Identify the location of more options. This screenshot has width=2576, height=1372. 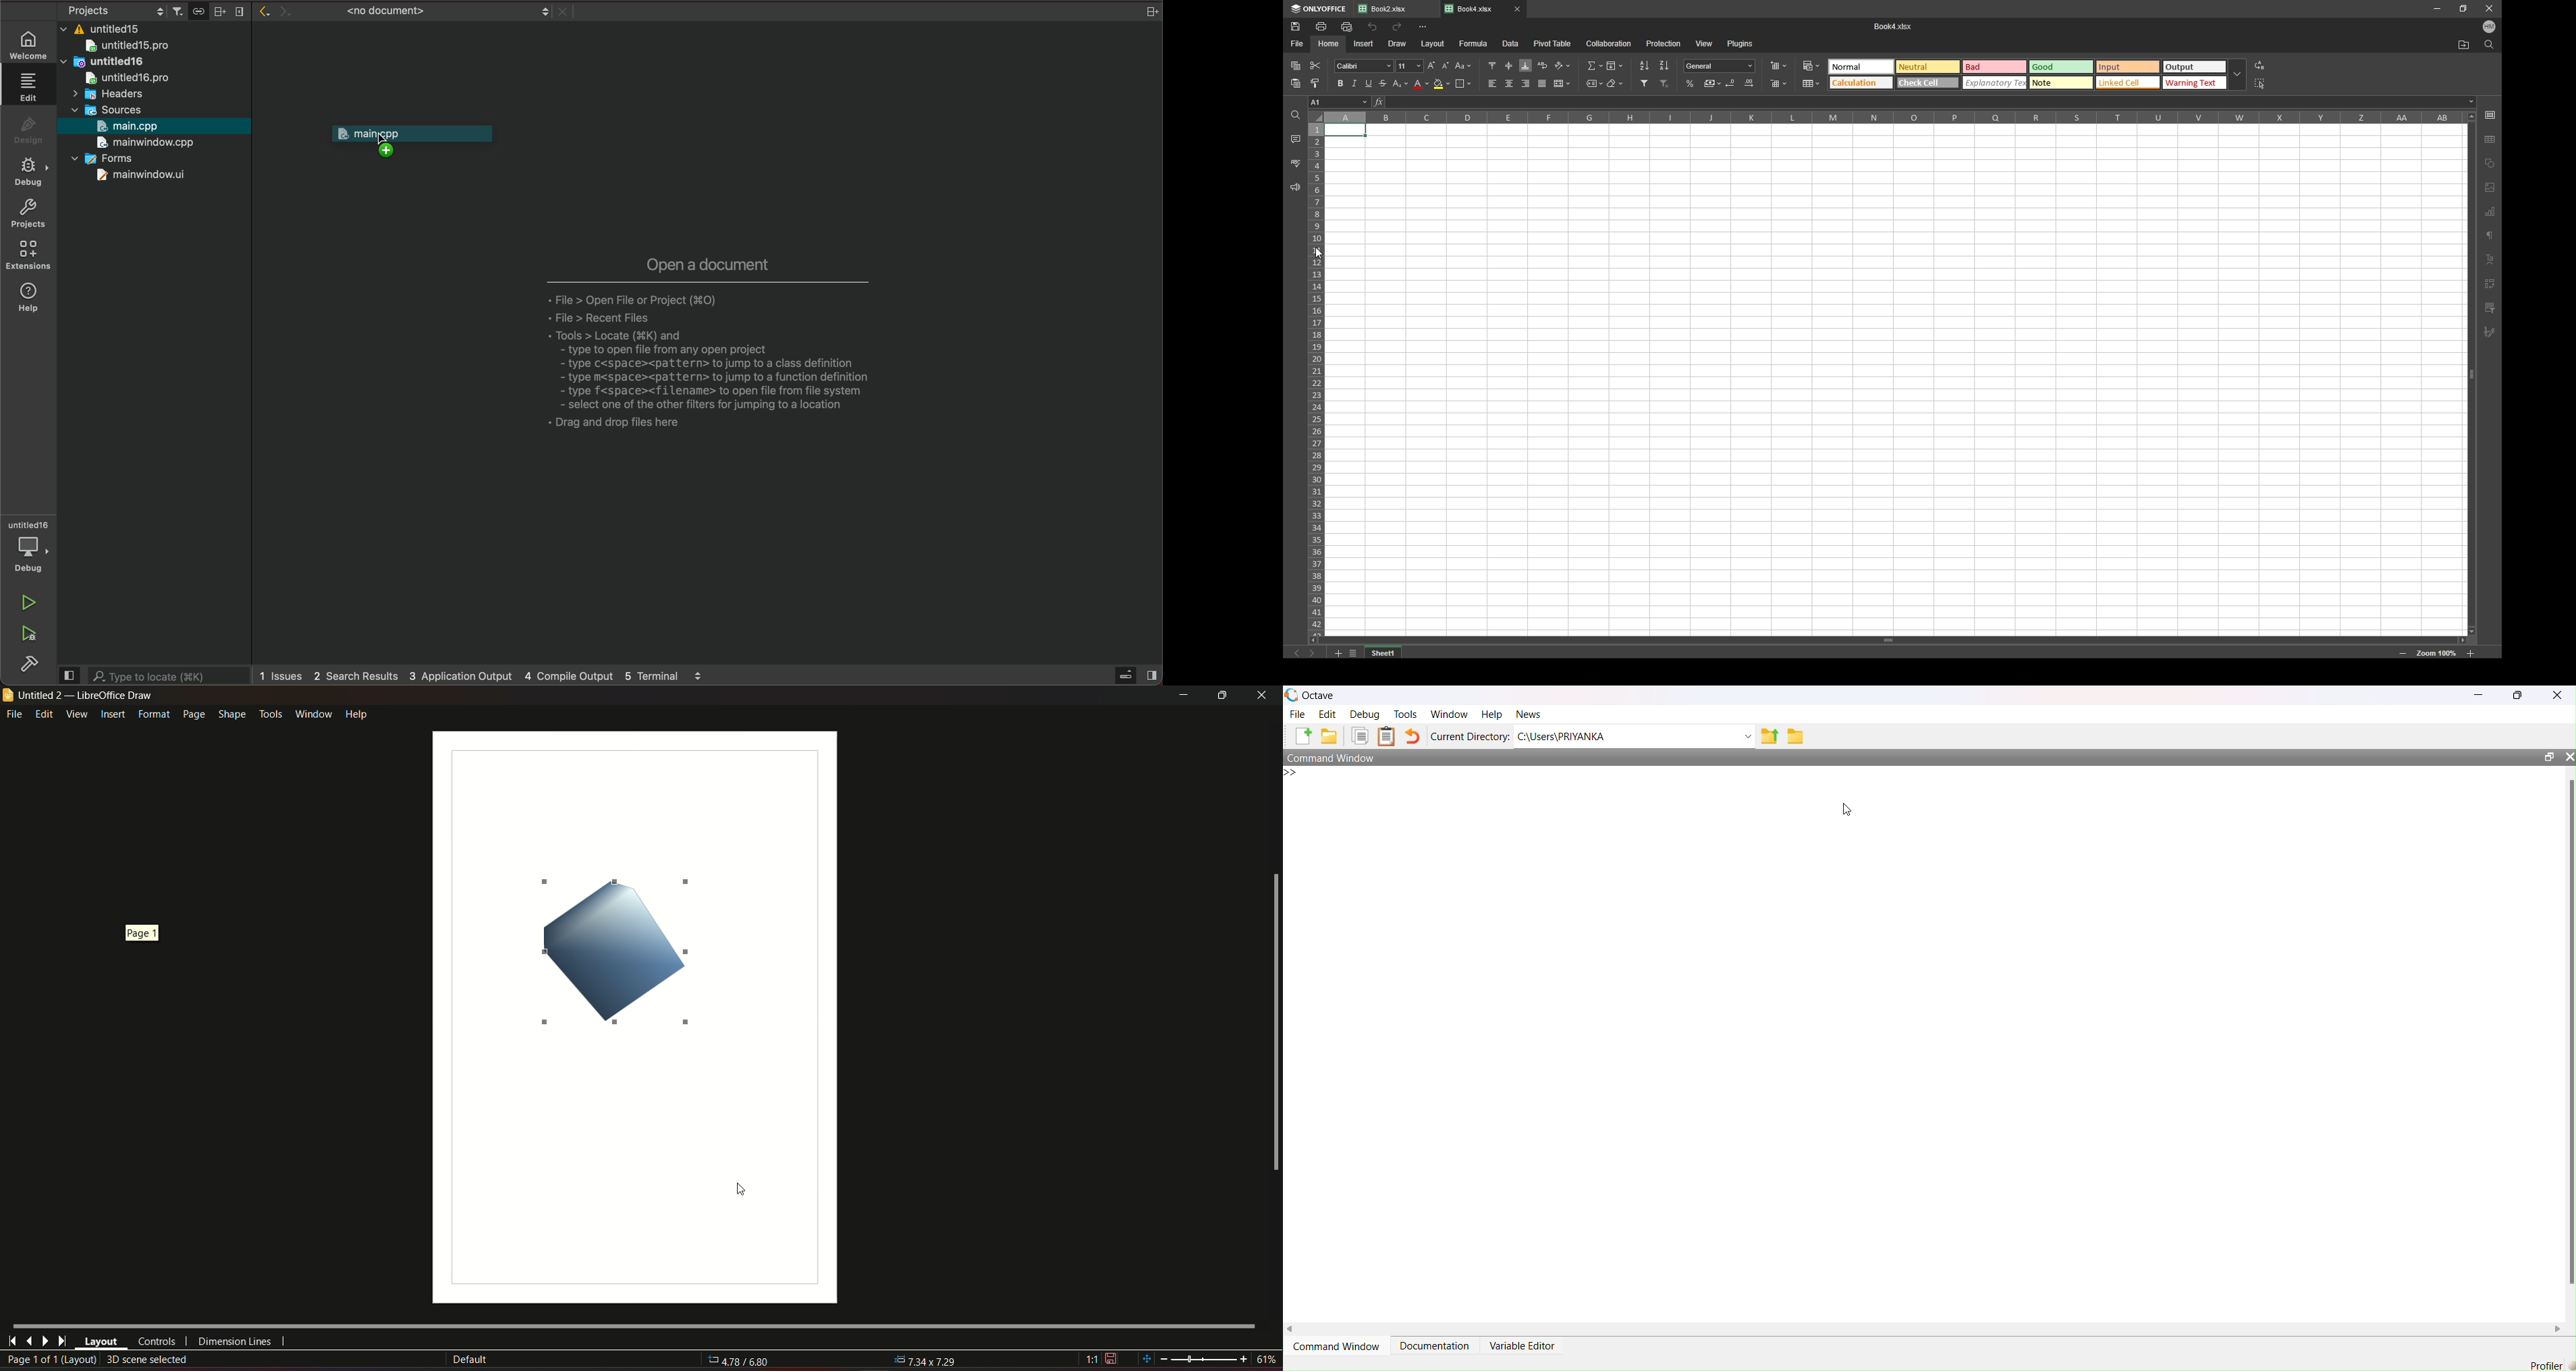
(1424, 28).